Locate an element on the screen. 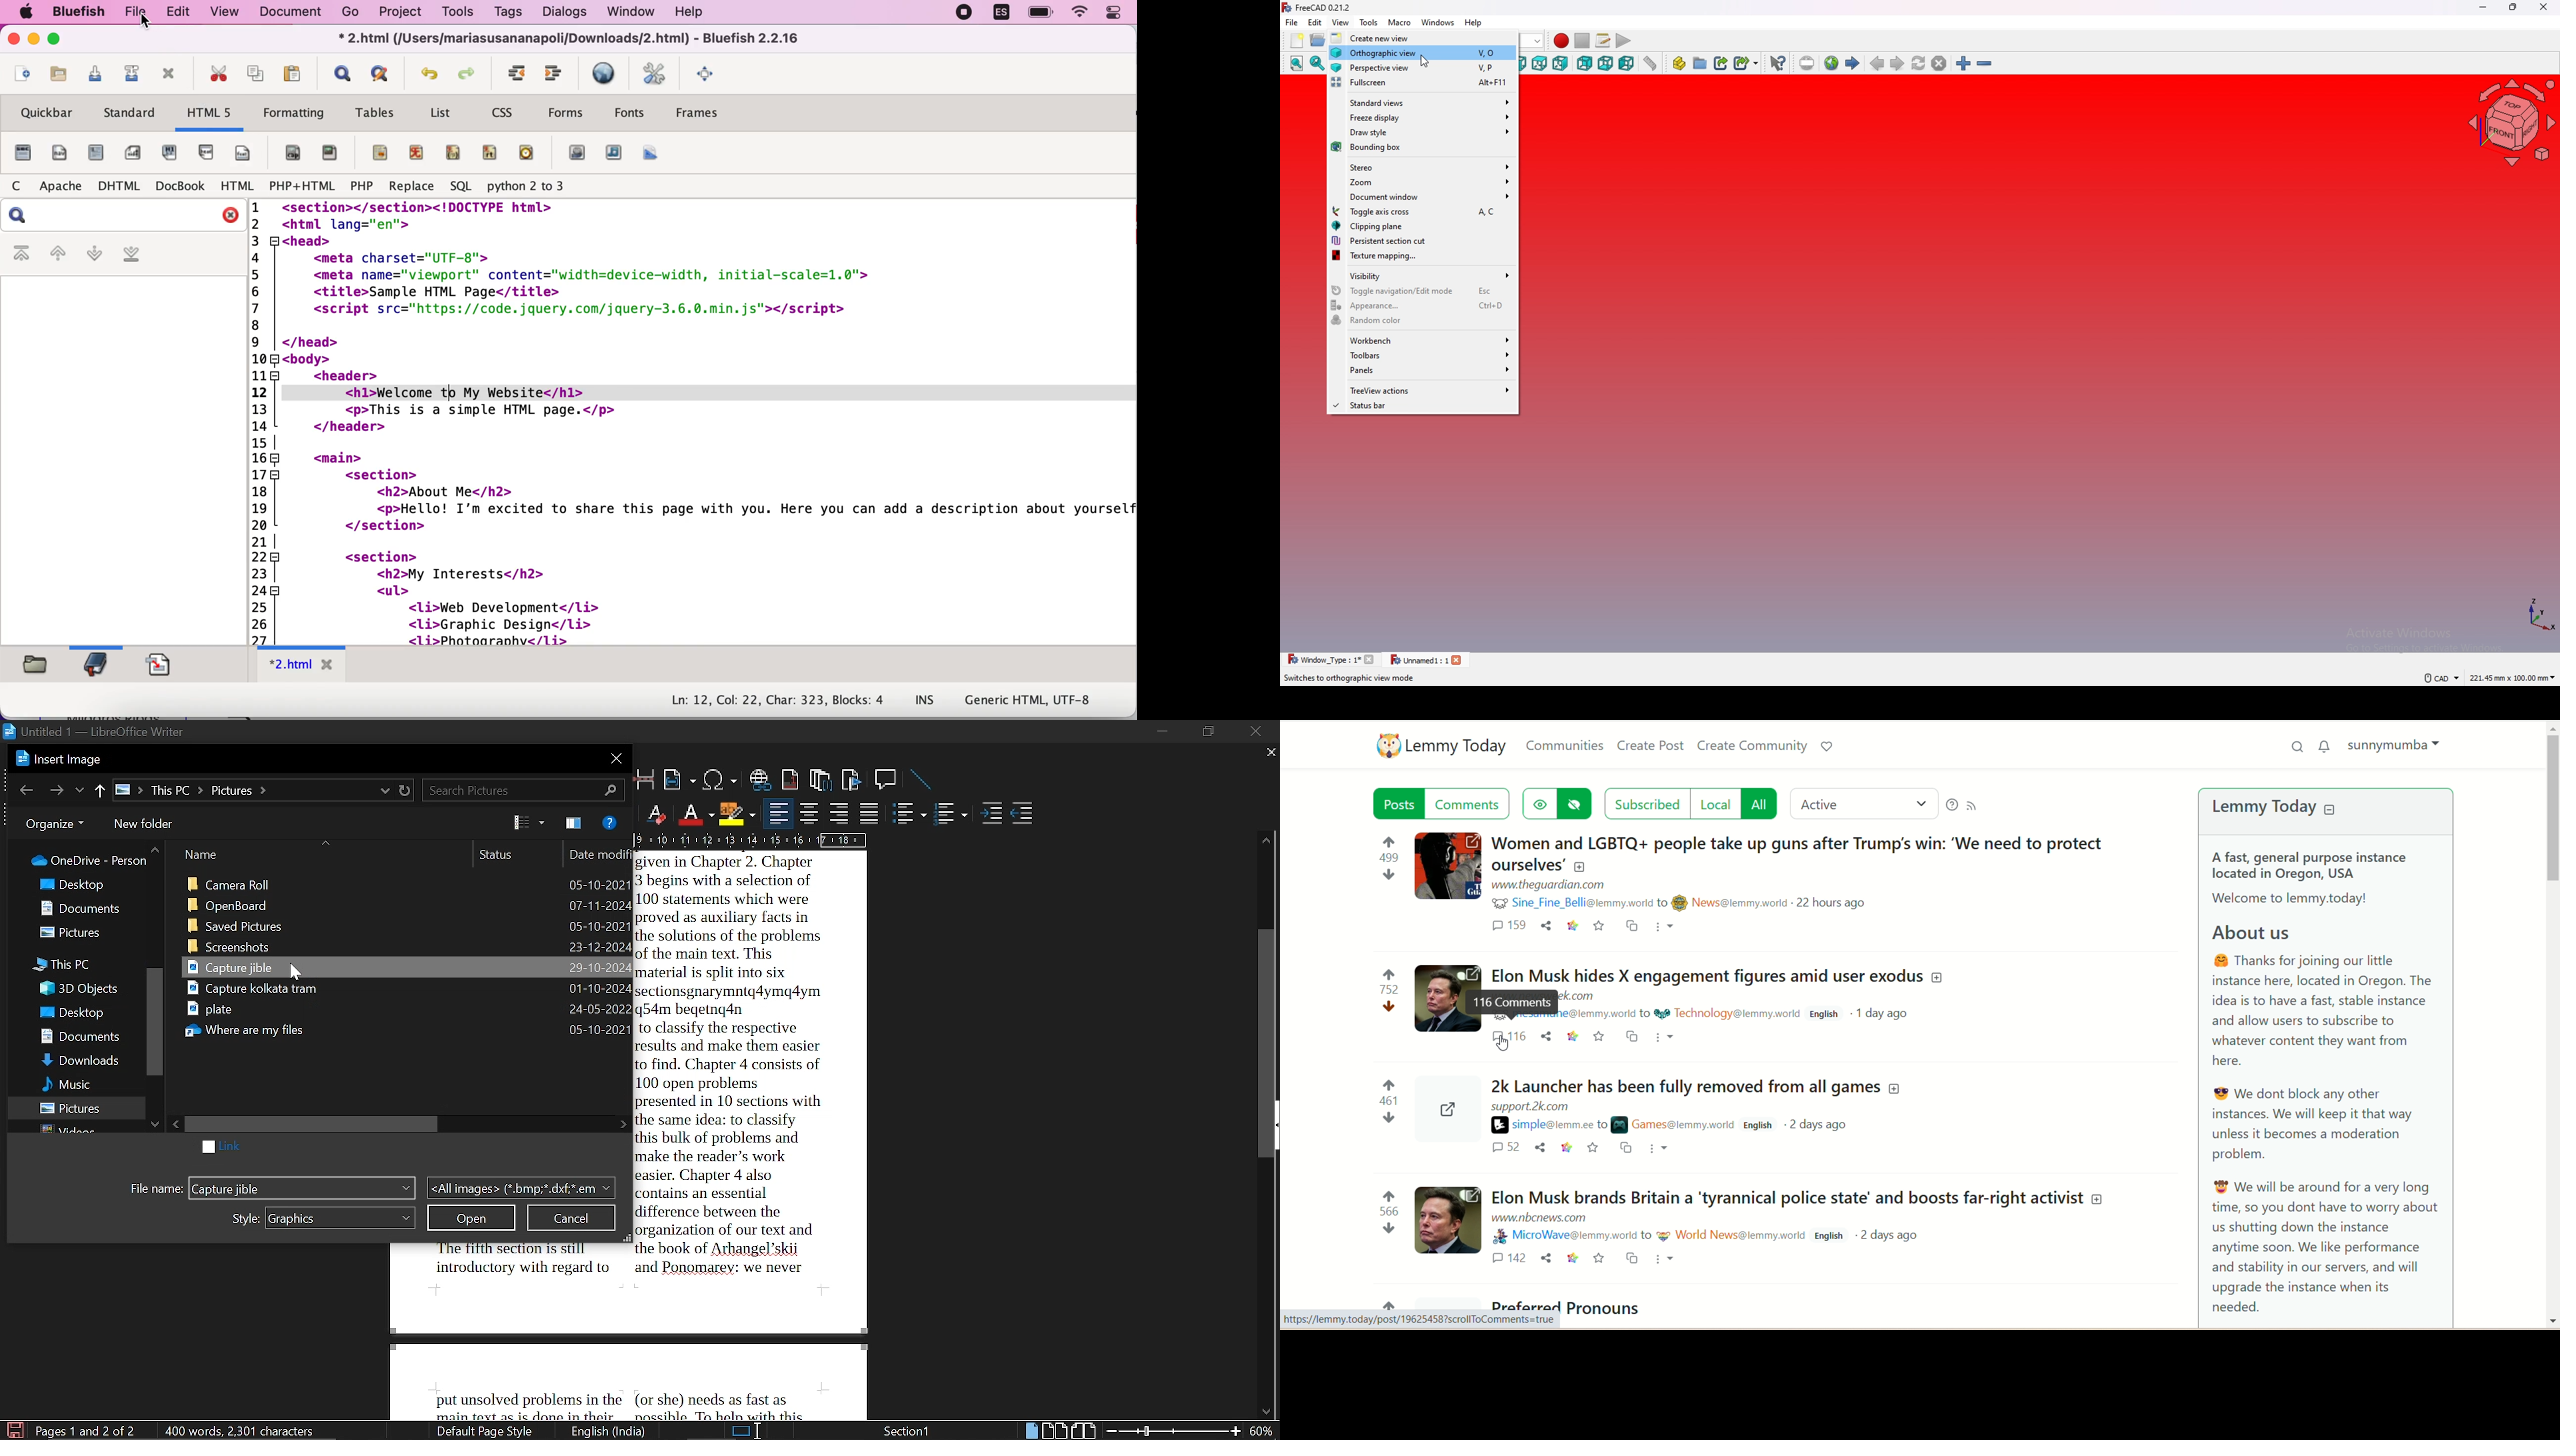 This screenshot has height=1456, width=2576. filebrowser is located at coordinates (39, 669).